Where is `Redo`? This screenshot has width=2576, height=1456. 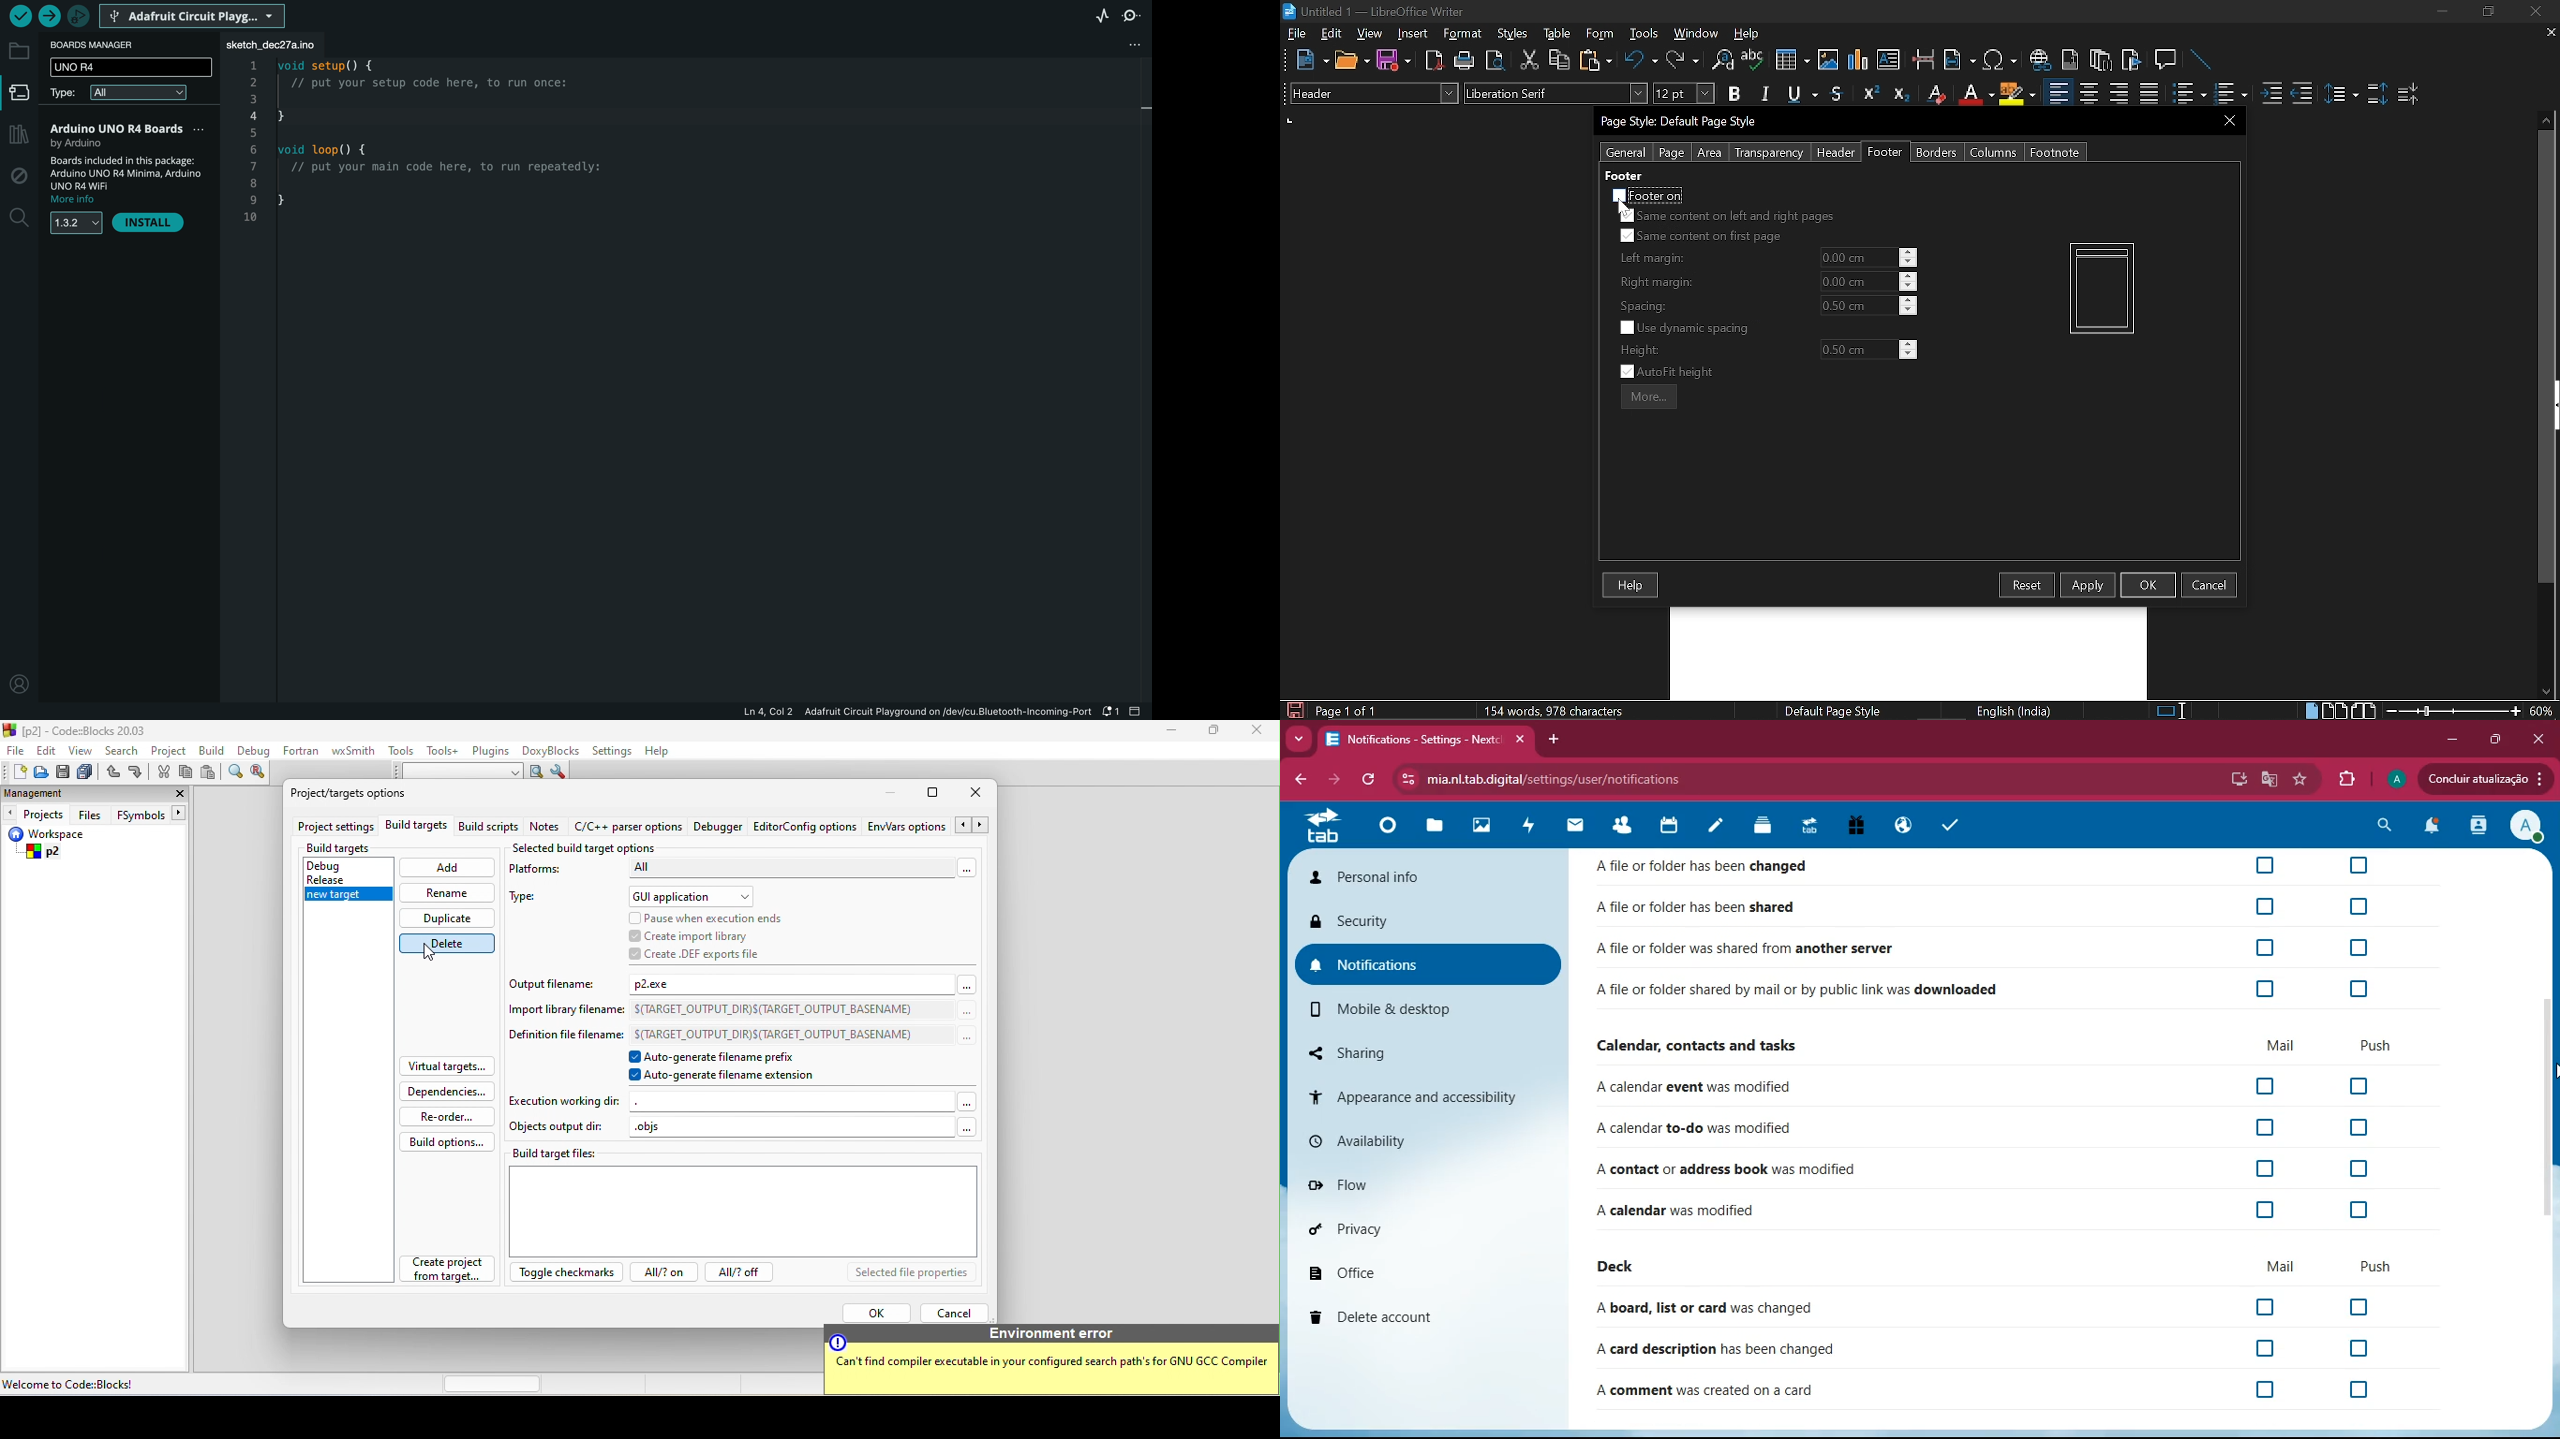 Redo is located at coordinates (1682, 60).